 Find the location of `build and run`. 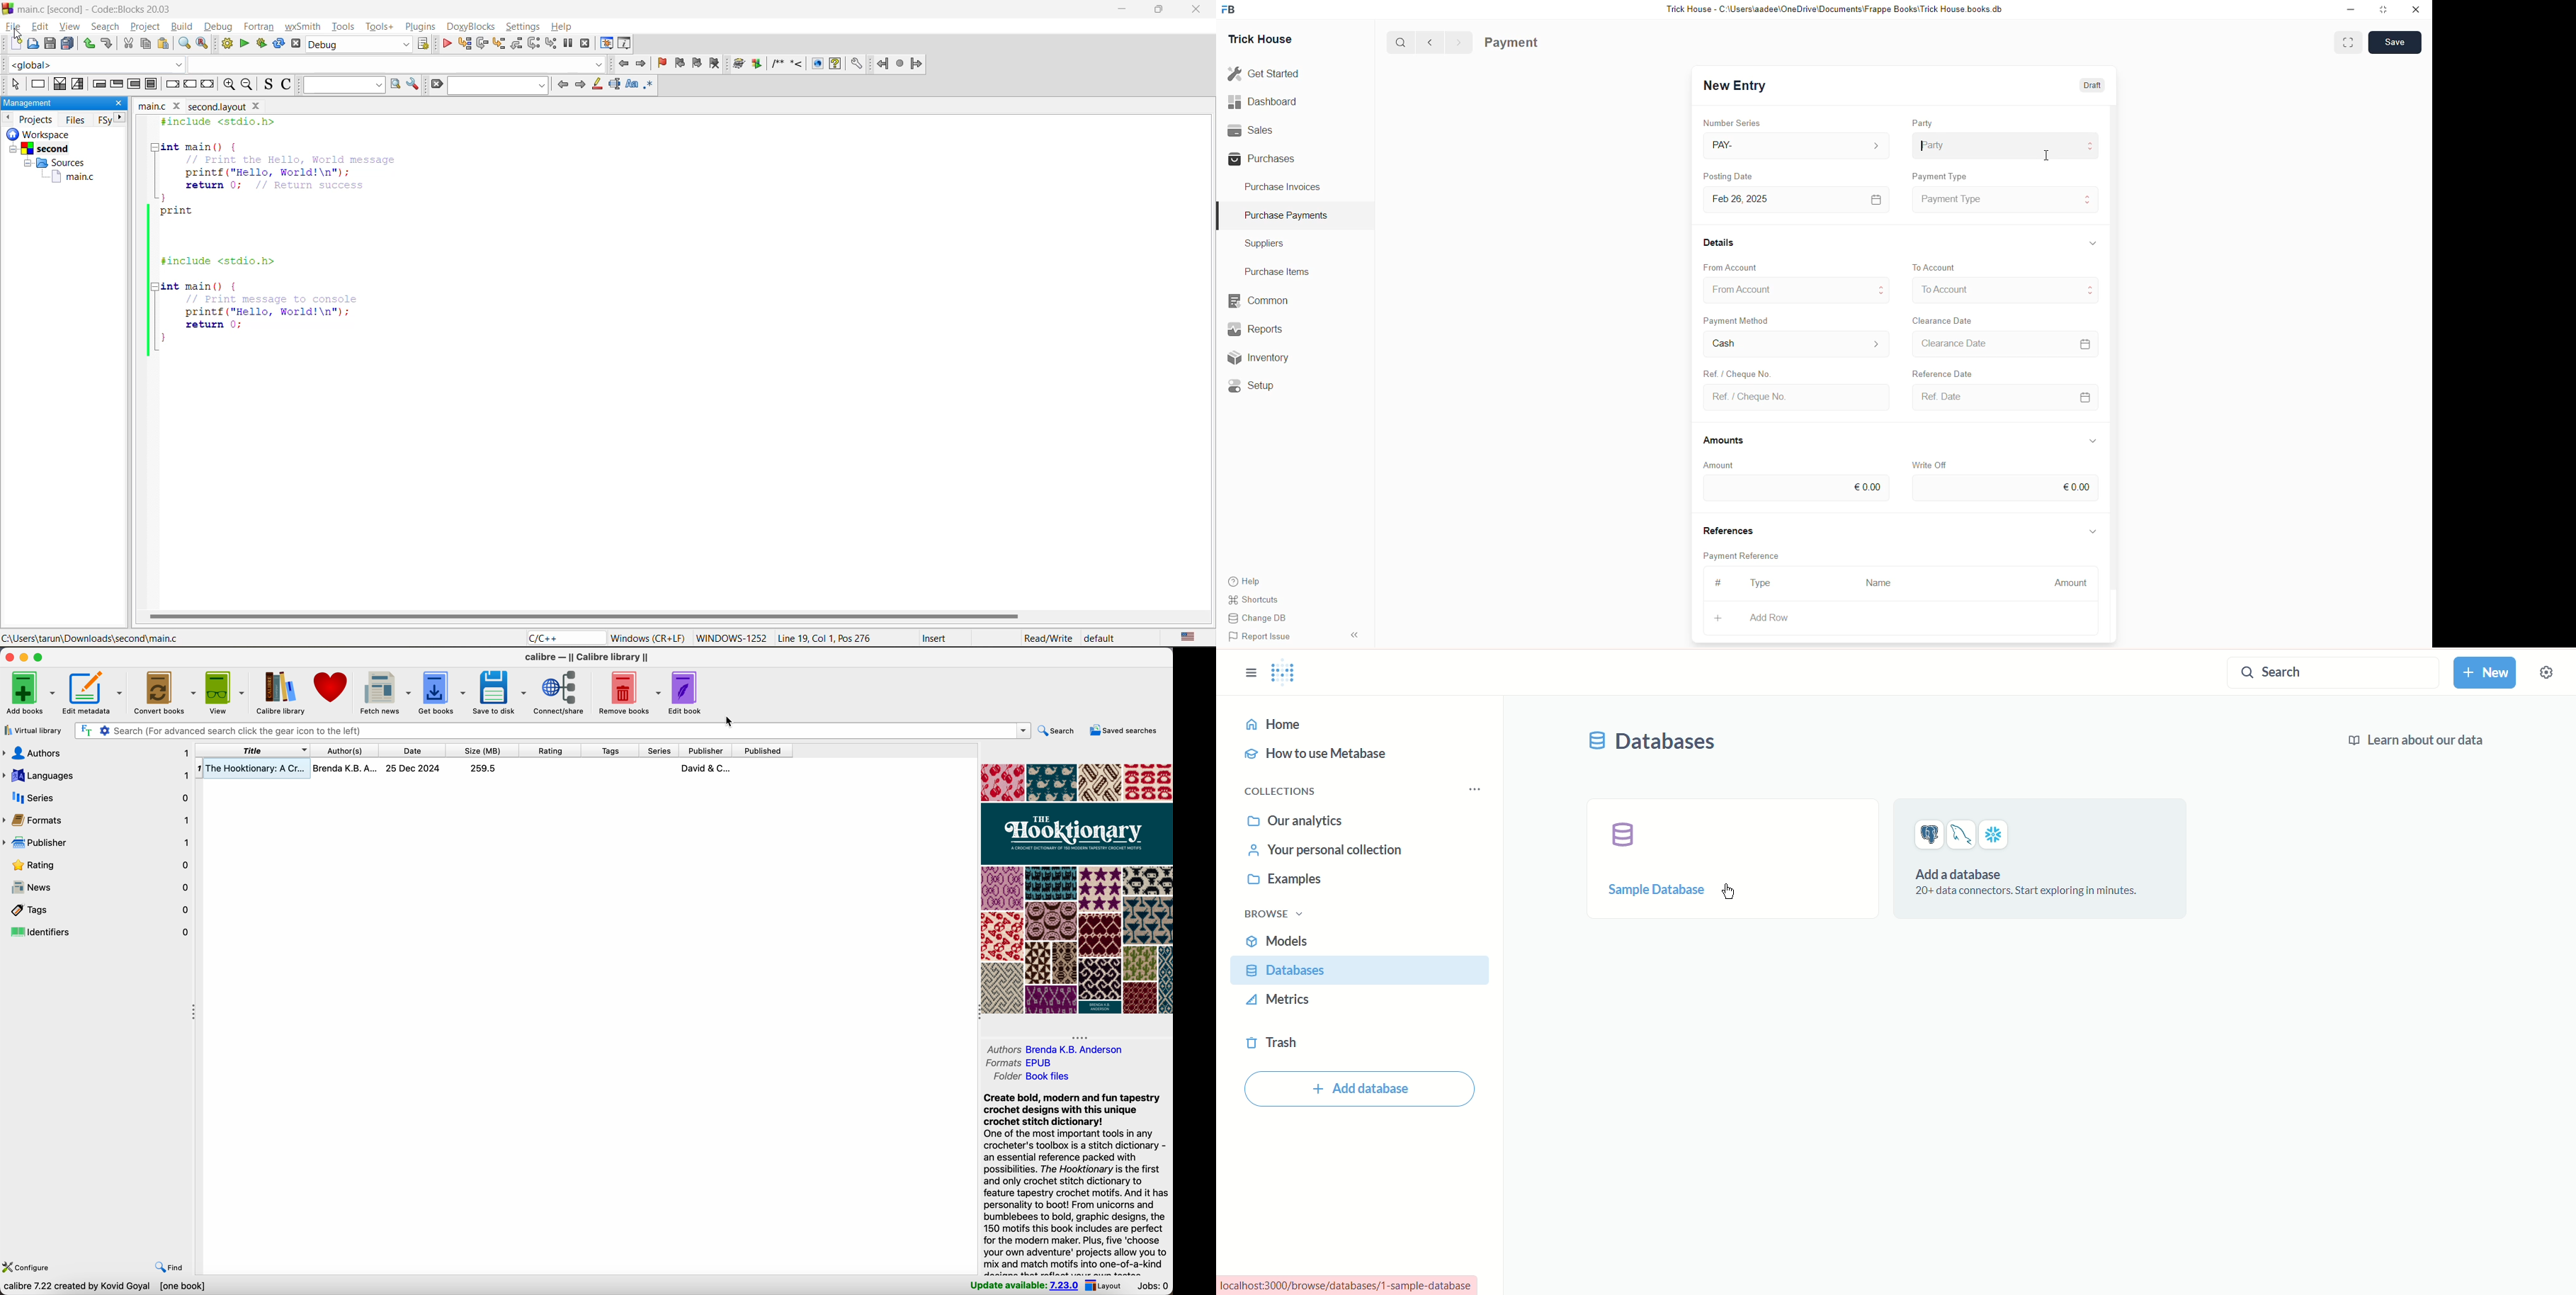

build and run is located at coordinates (262, 42).